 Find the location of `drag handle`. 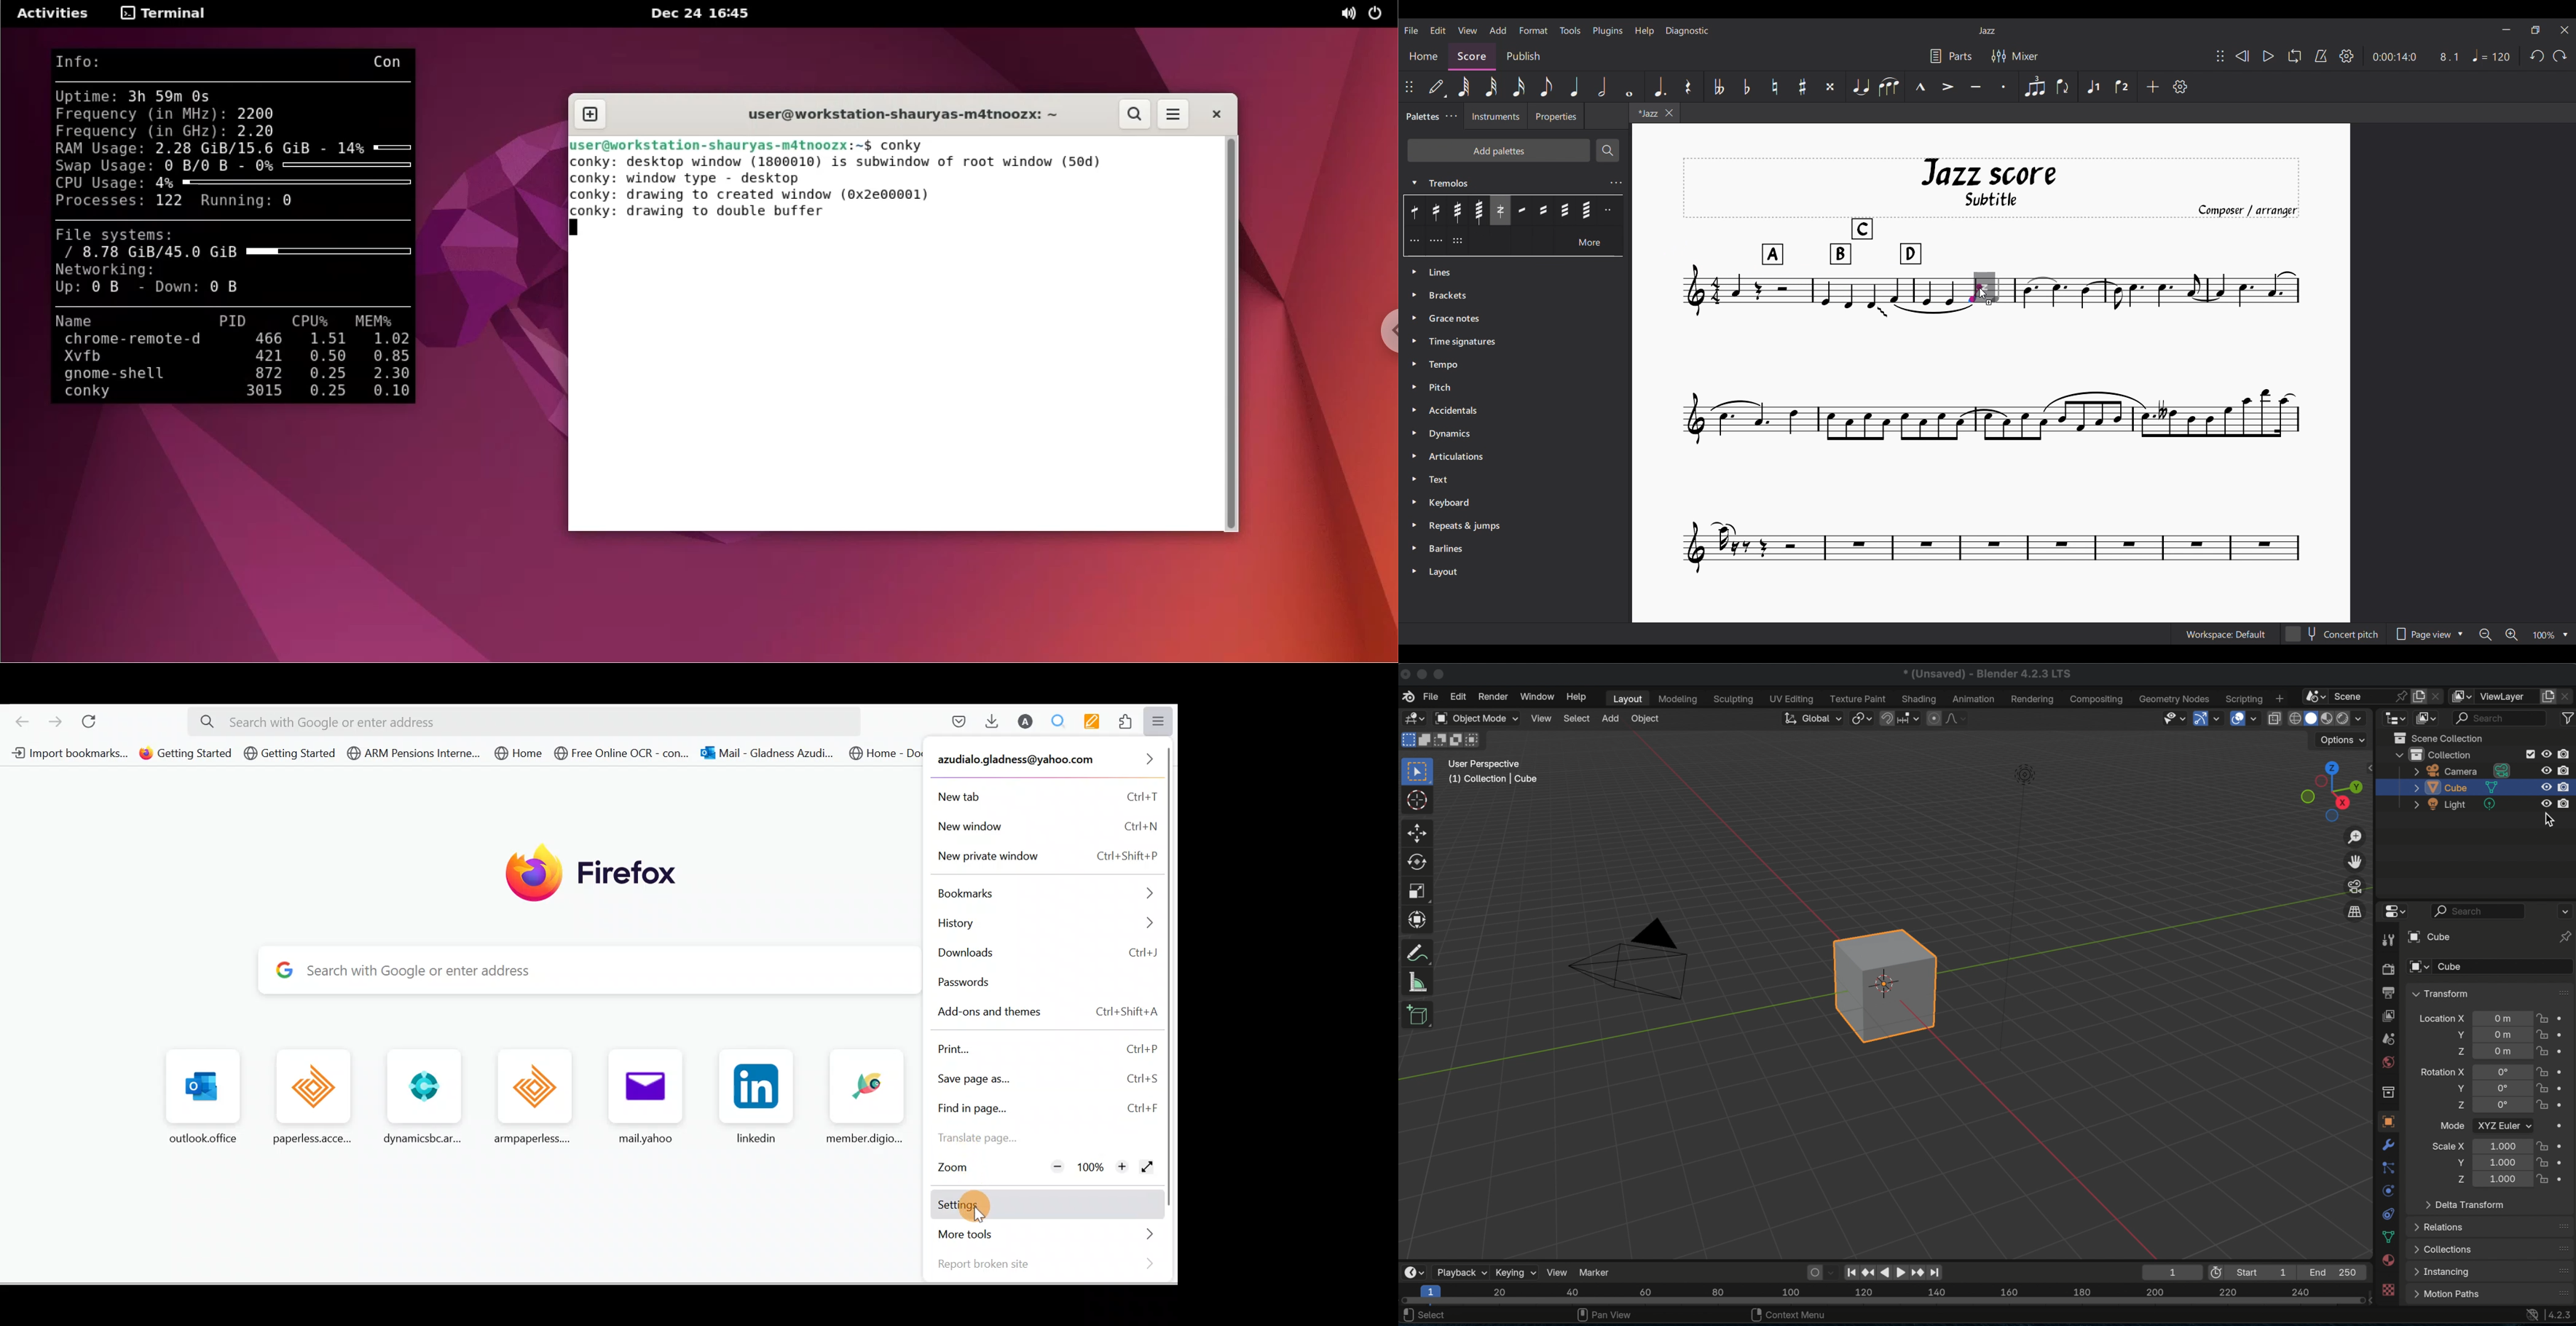

drag handle is located at coordinates (2562, 1225).